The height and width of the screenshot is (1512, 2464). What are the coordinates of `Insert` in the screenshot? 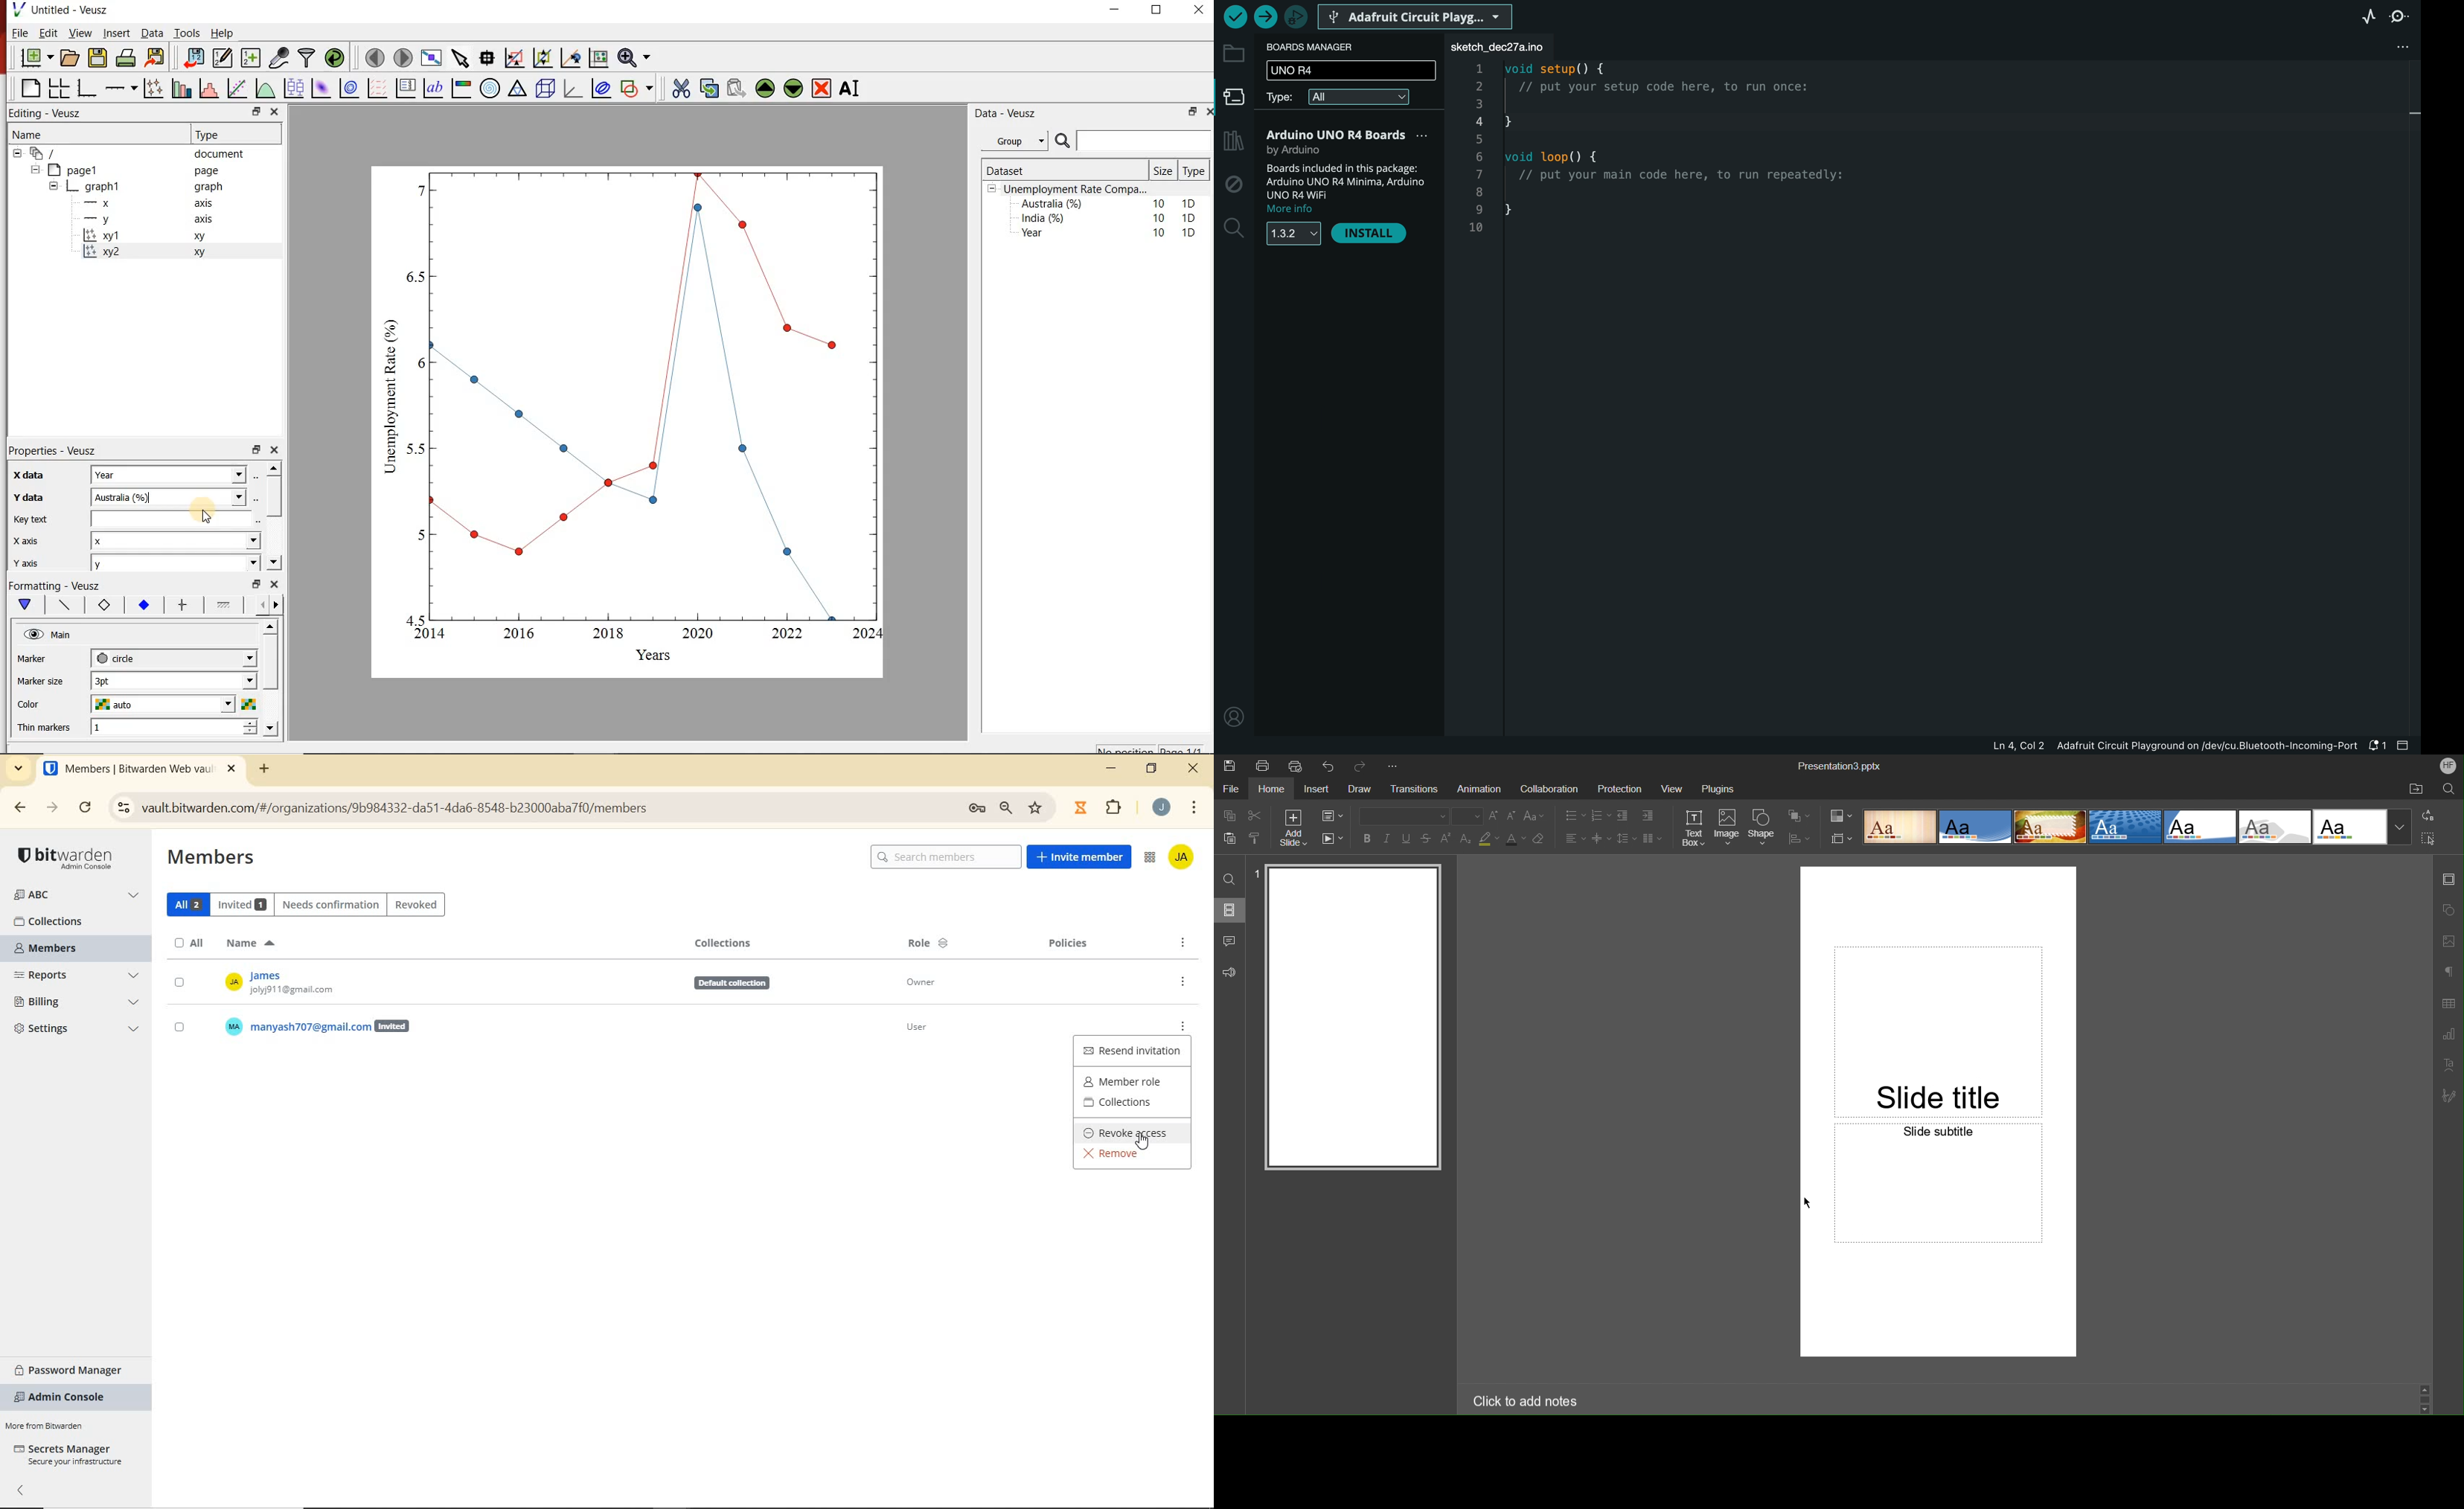 It's located at (116, 33).